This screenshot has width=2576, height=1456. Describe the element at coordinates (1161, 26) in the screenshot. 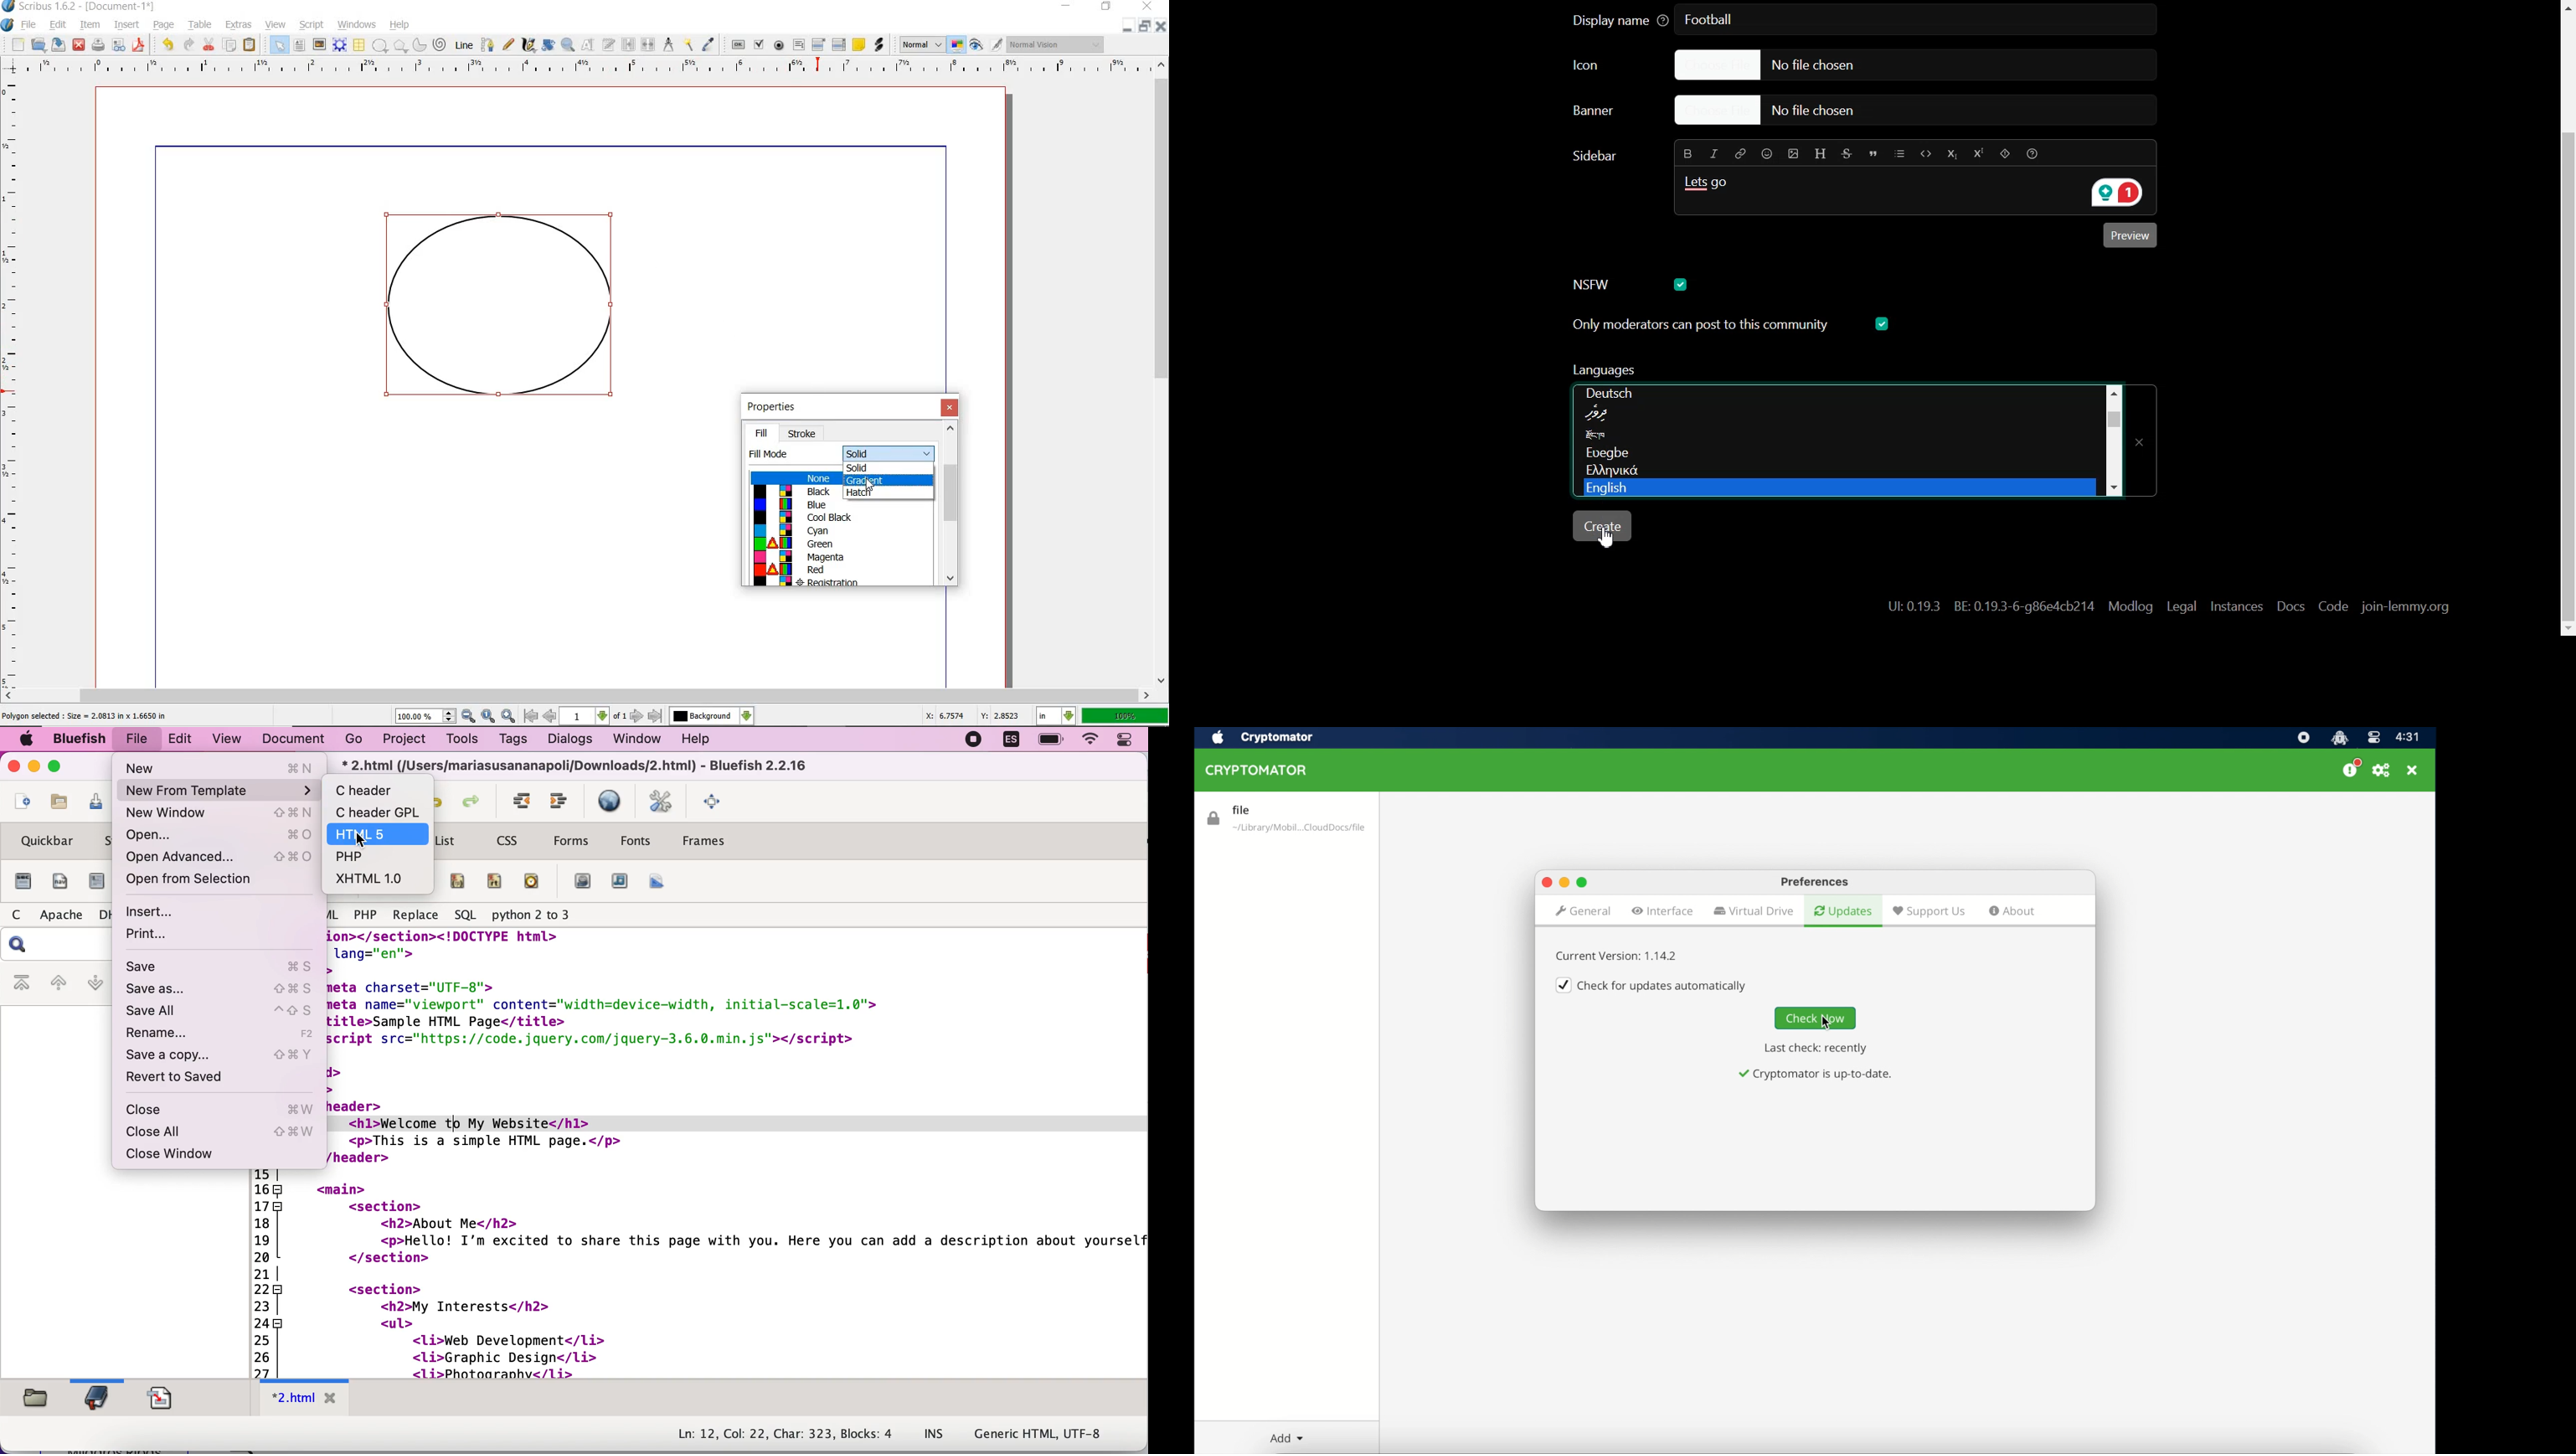

I see `CLOSE` at that location.